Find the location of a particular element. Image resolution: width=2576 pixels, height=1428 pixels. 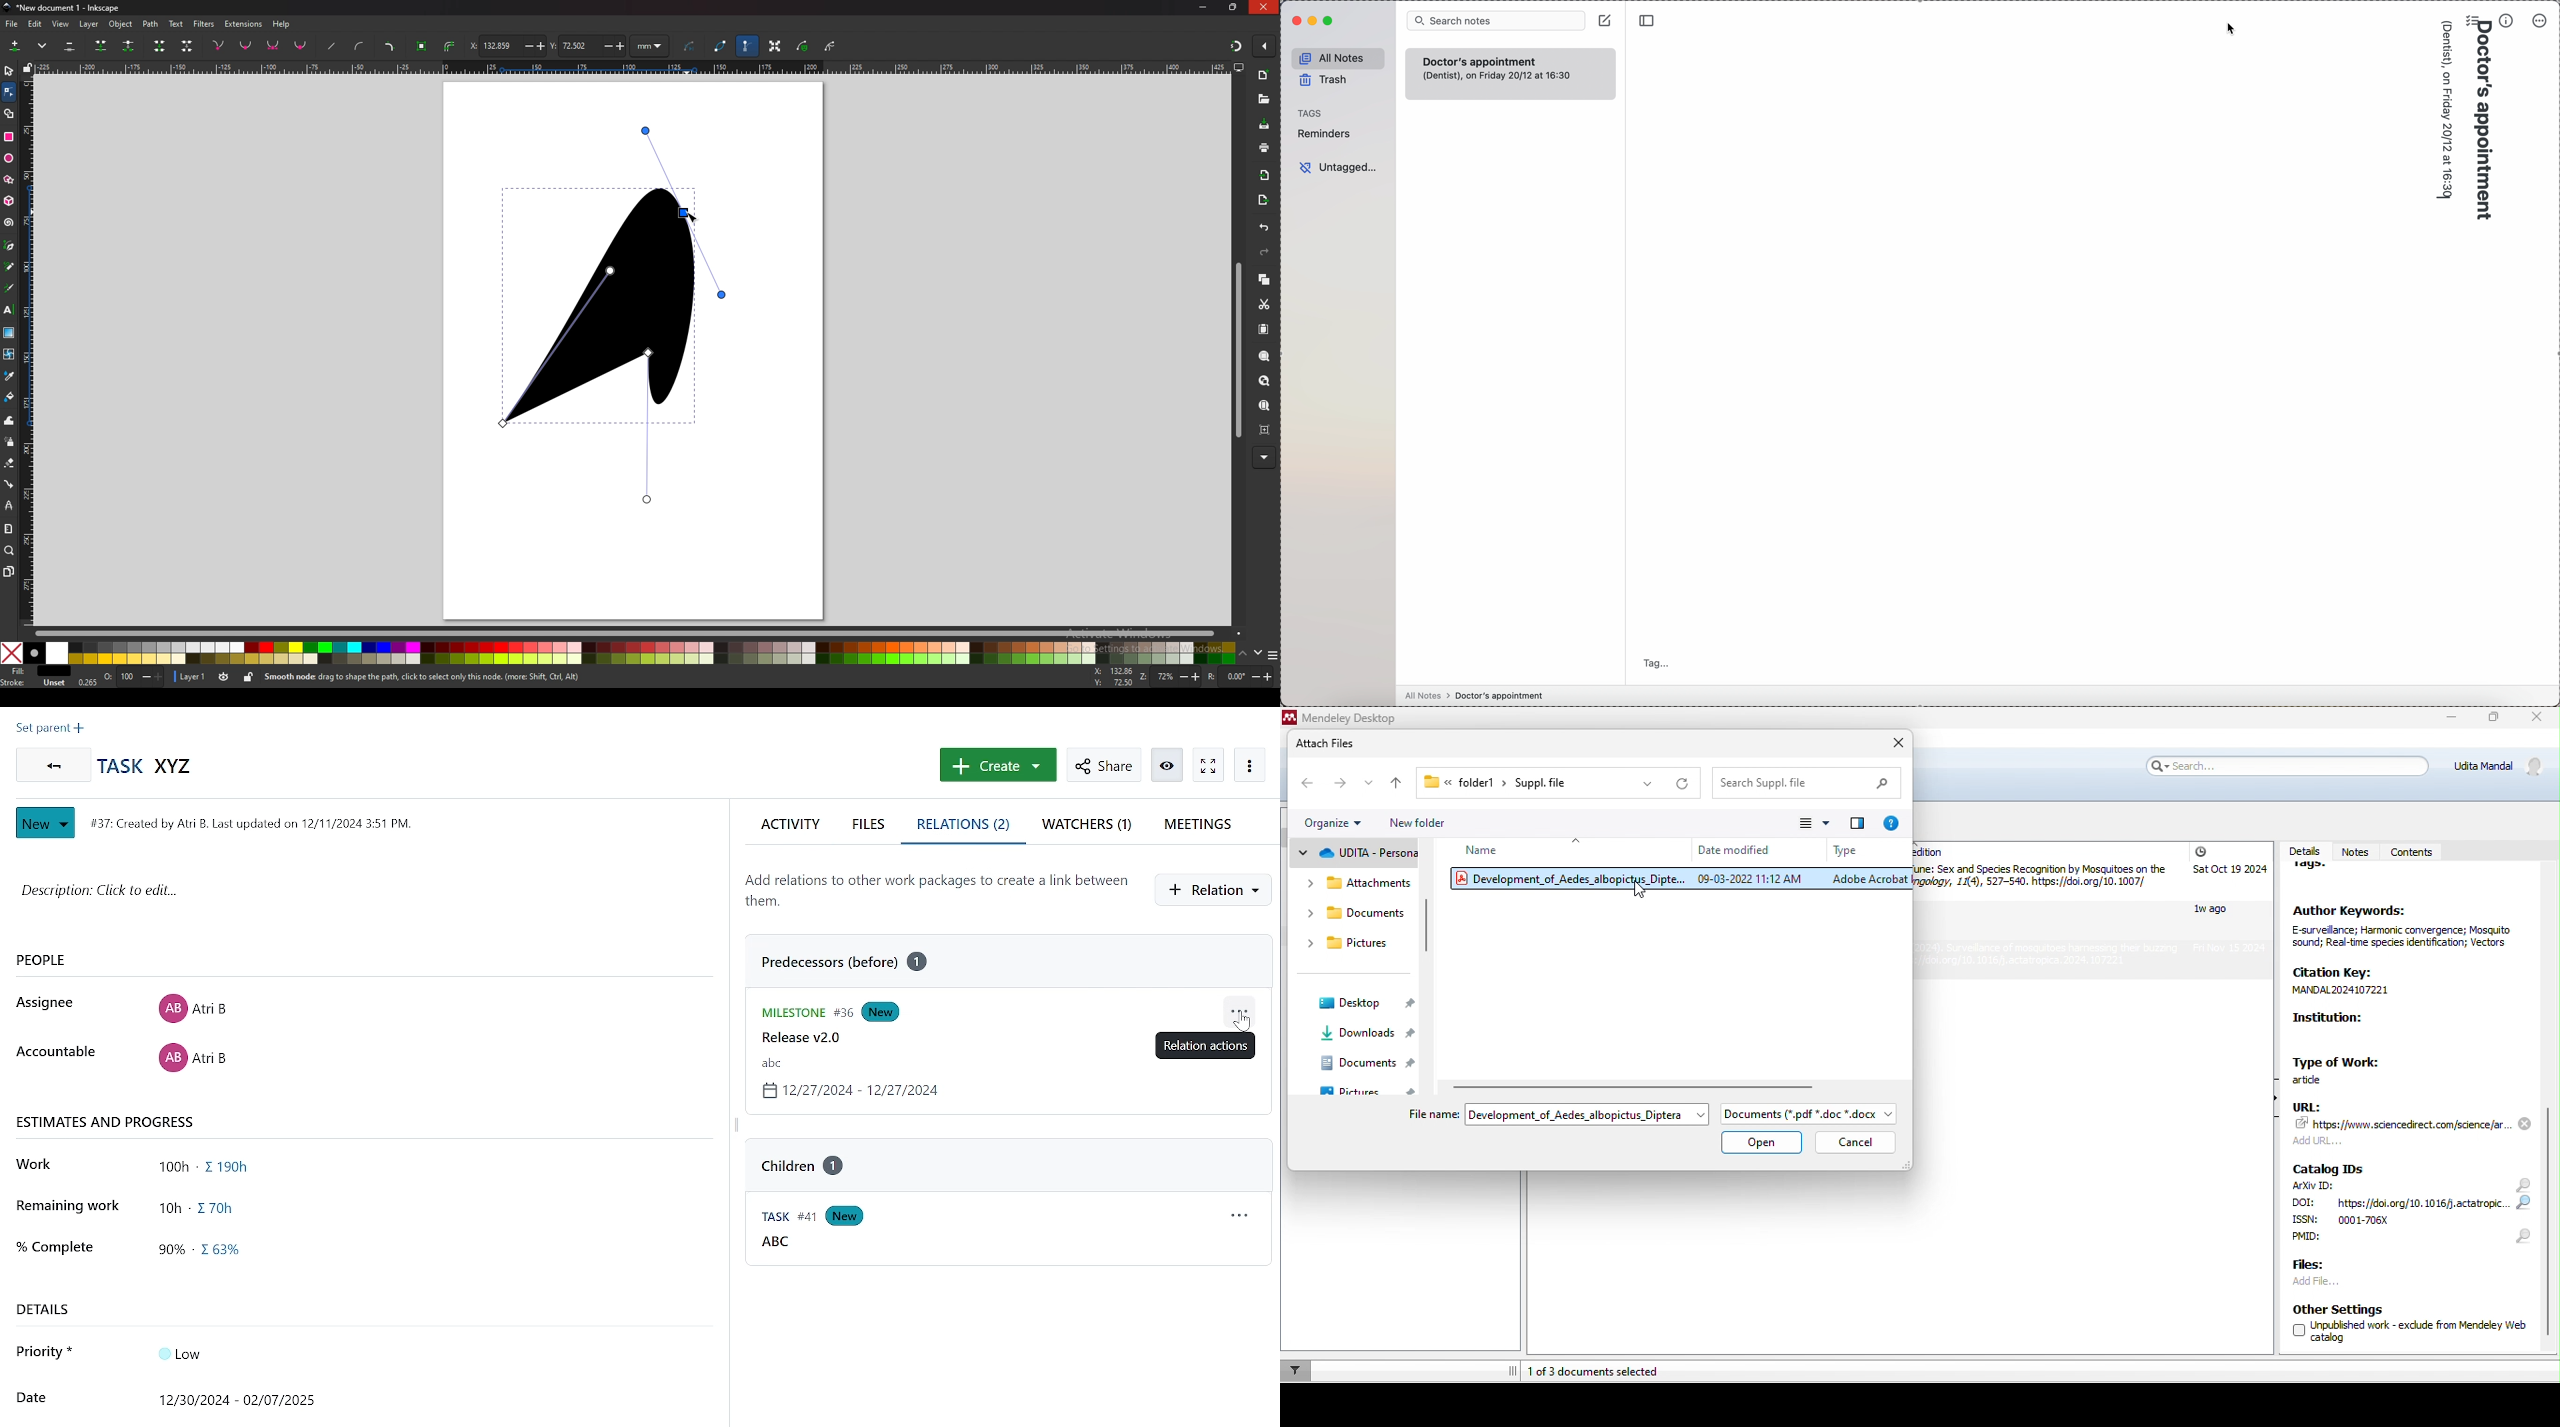

cursor is located at coordinates (2231, 29).